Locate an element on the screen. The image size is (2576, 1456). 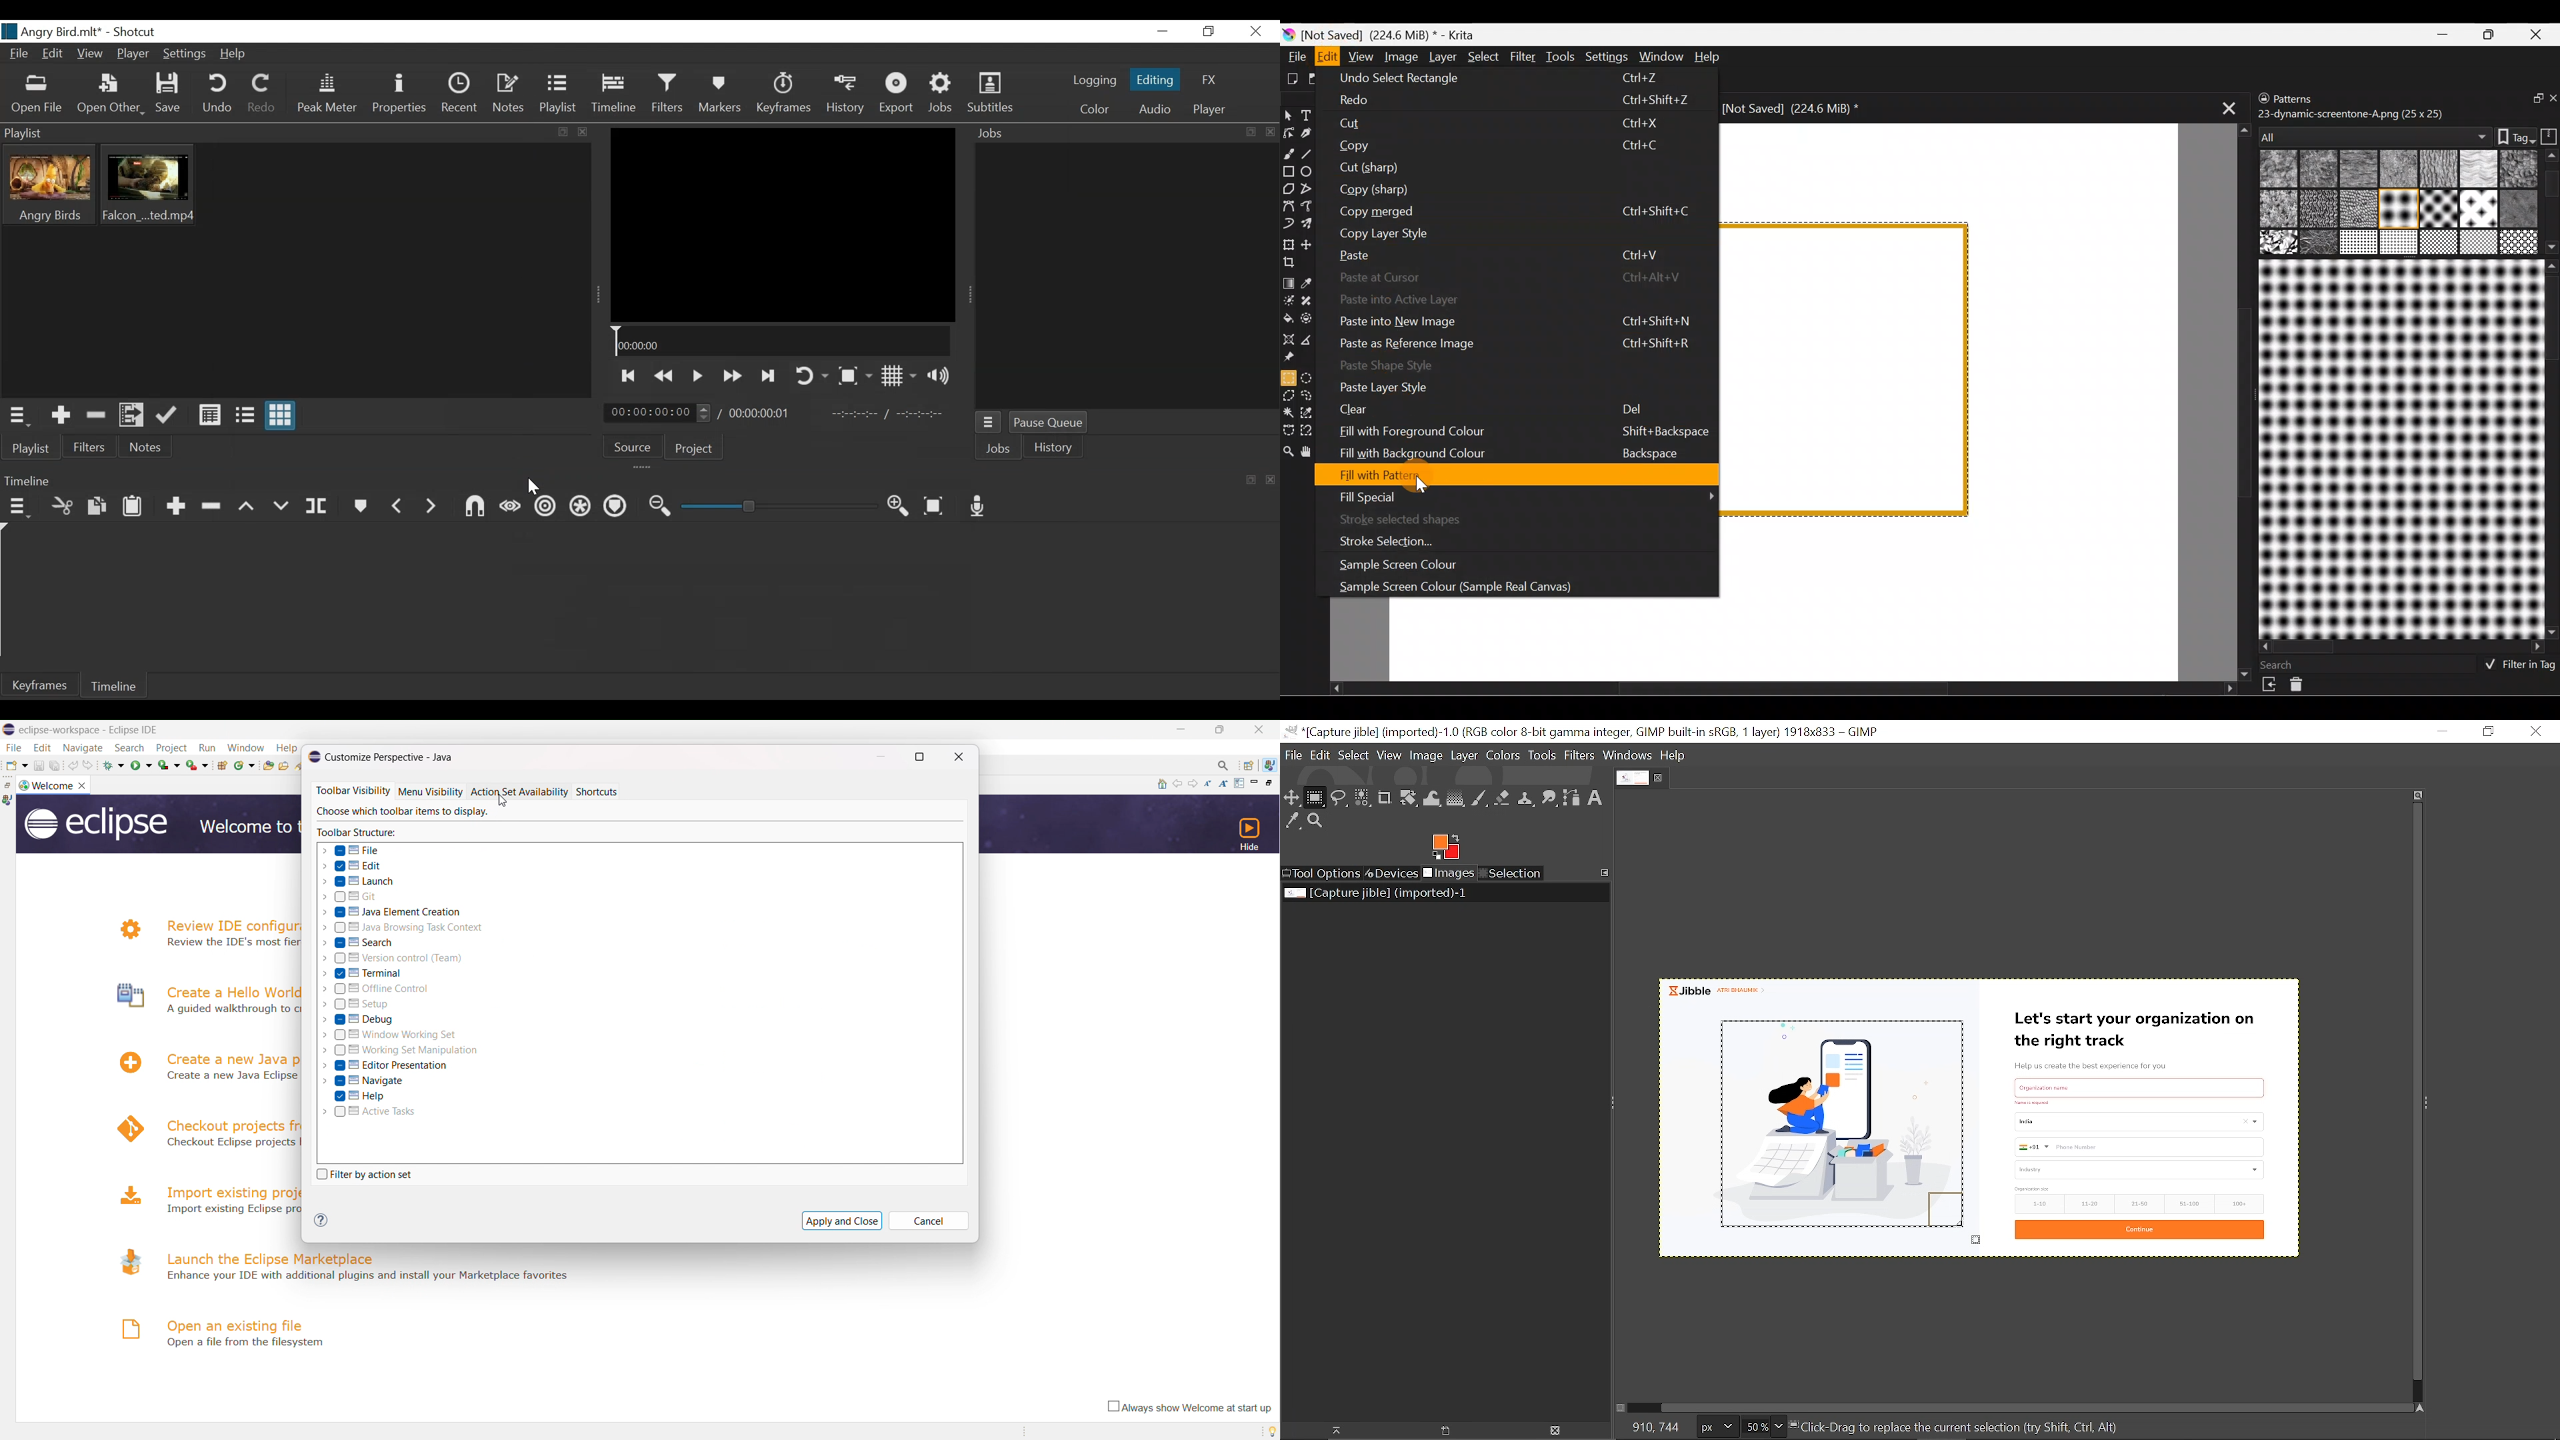
Lock/unlock docker is located at coordinates (2261, 99).